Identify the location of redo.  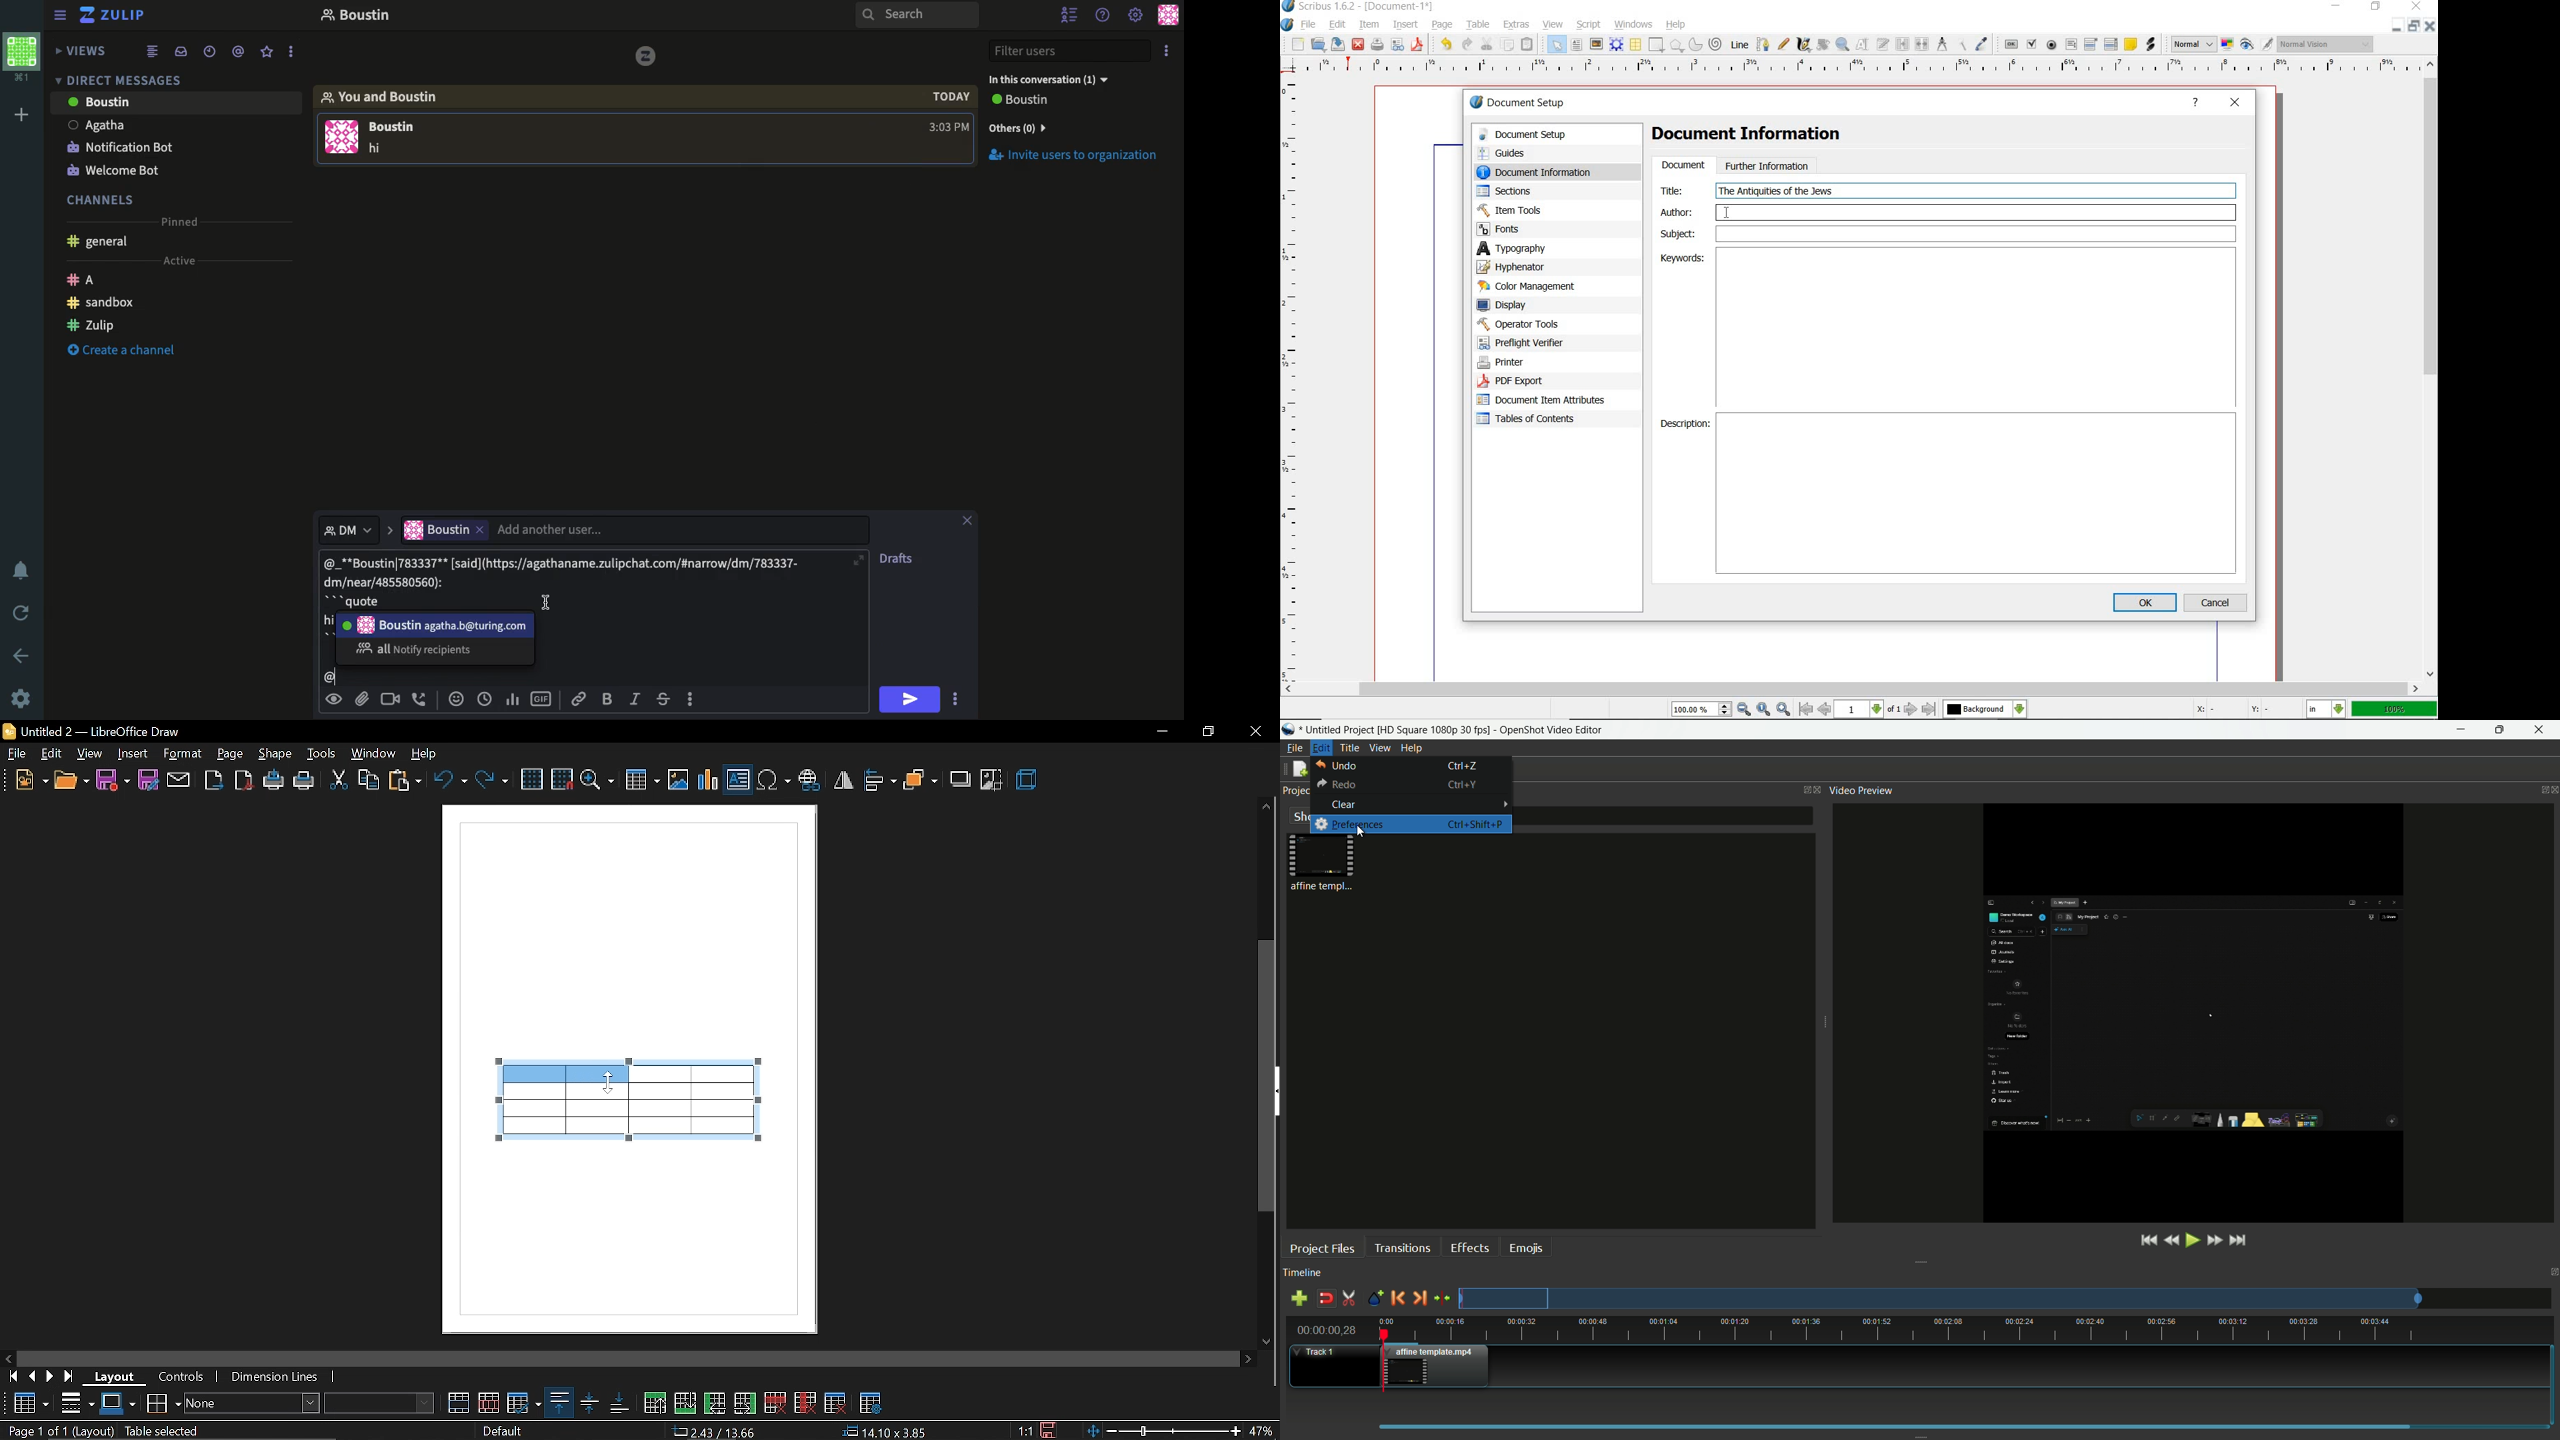
(1339, 785).